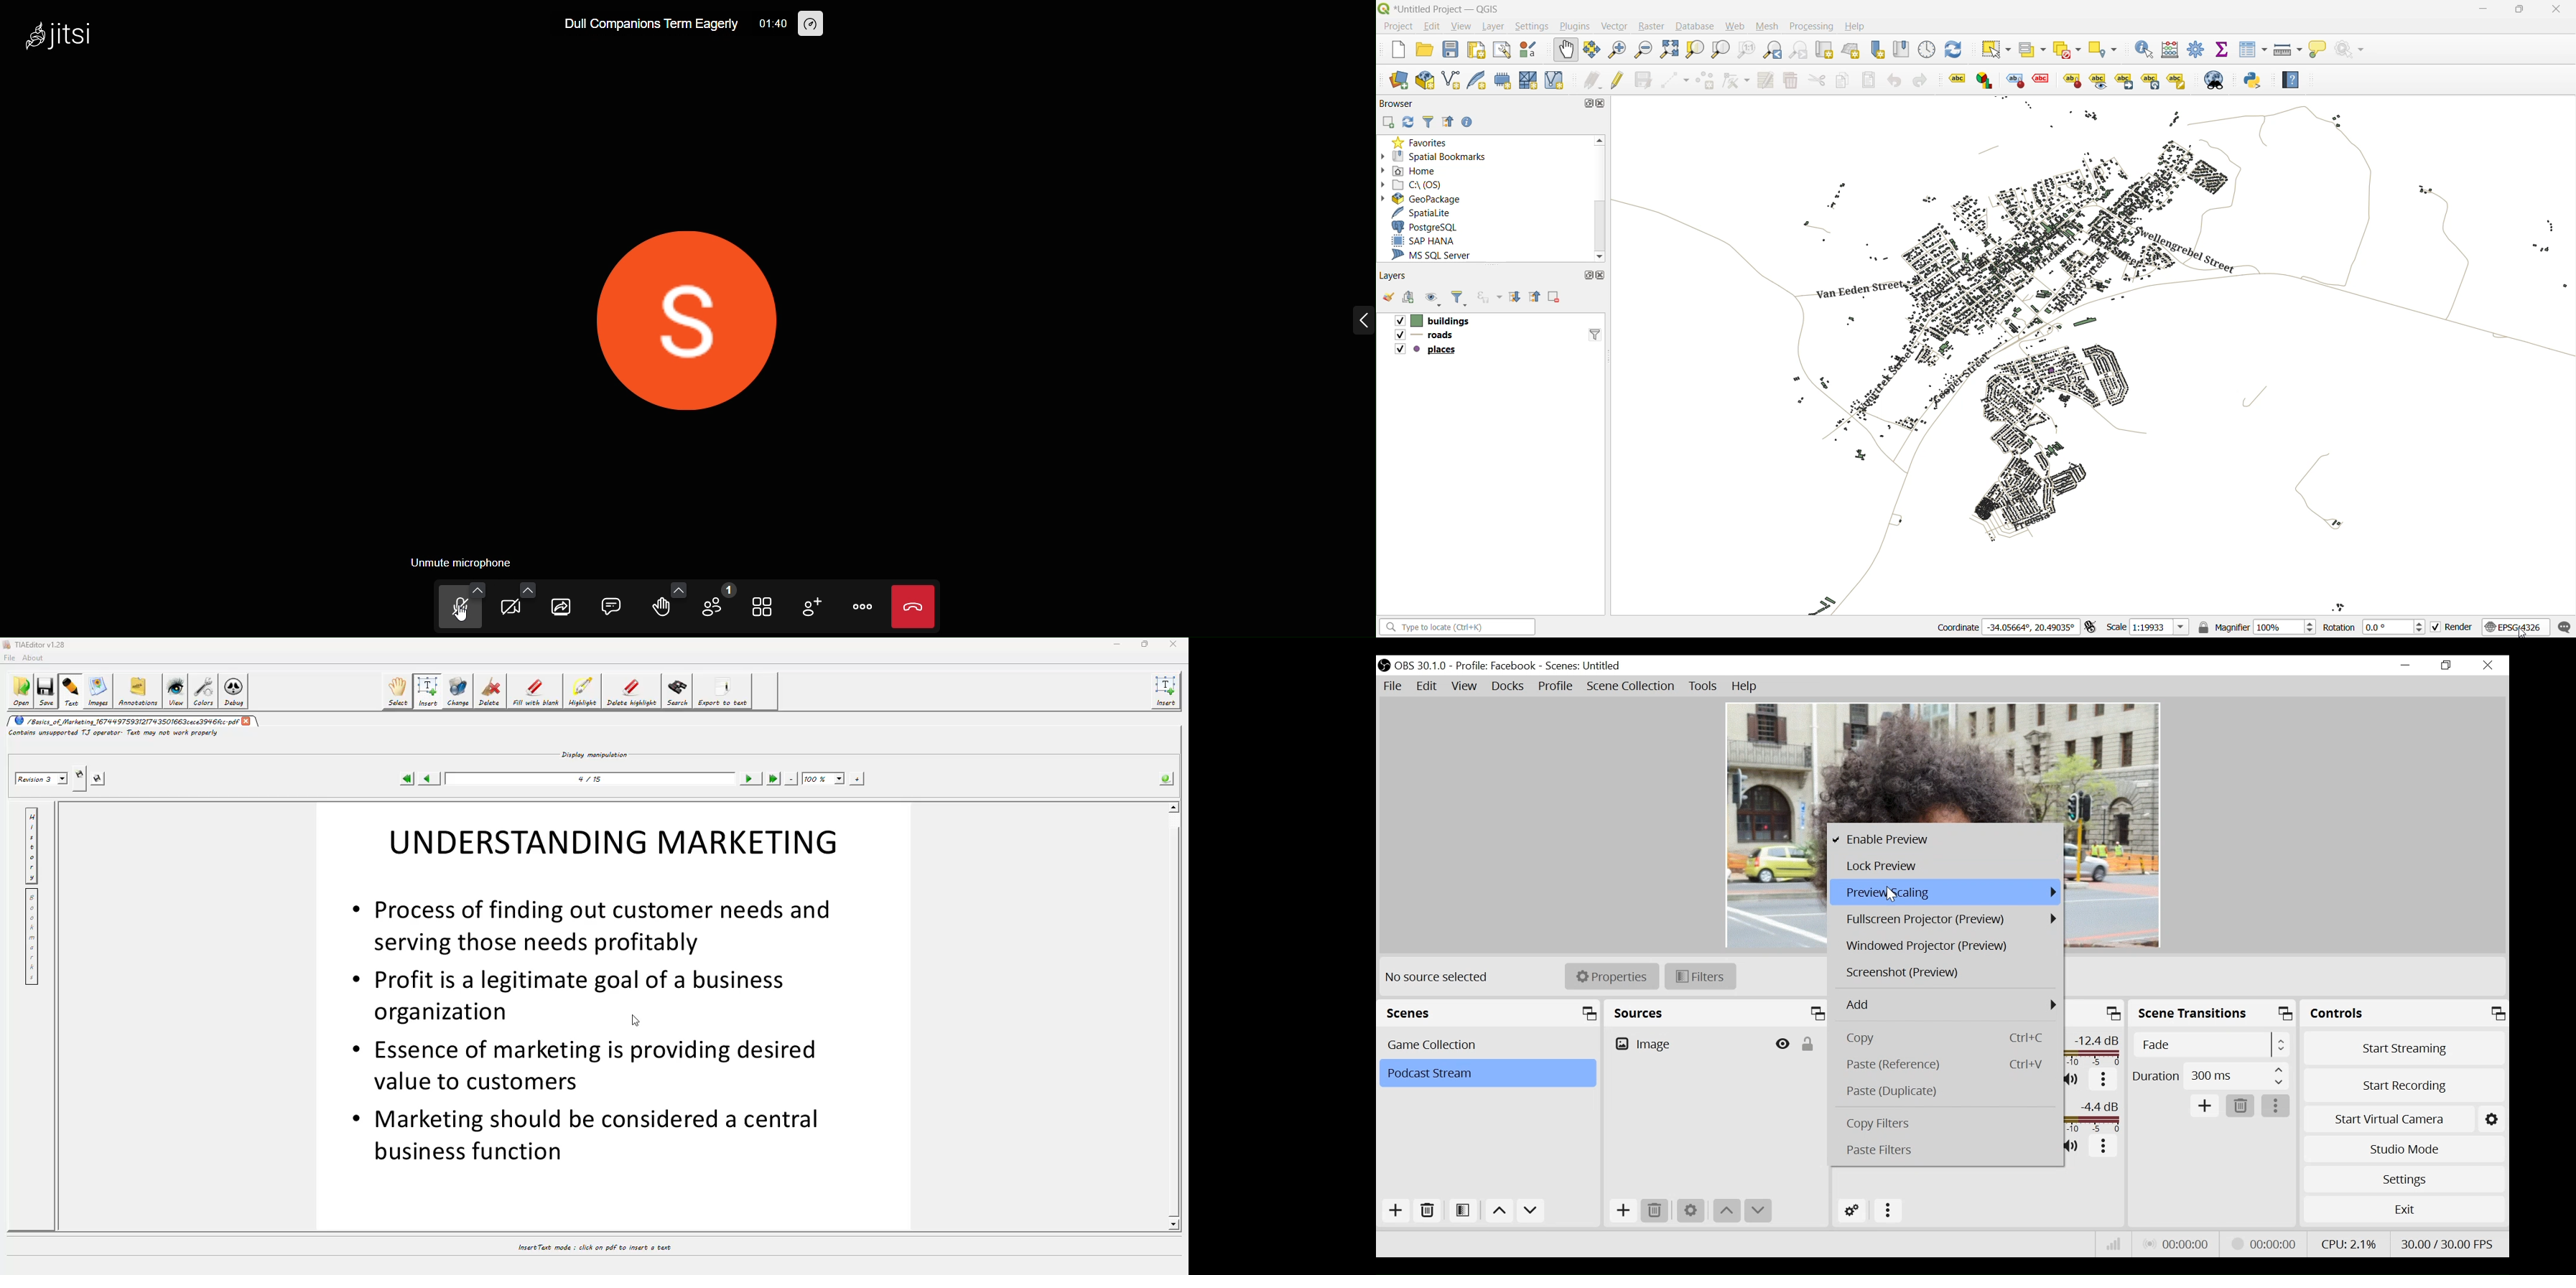  I want to click on Filters, so click(1700, 977).